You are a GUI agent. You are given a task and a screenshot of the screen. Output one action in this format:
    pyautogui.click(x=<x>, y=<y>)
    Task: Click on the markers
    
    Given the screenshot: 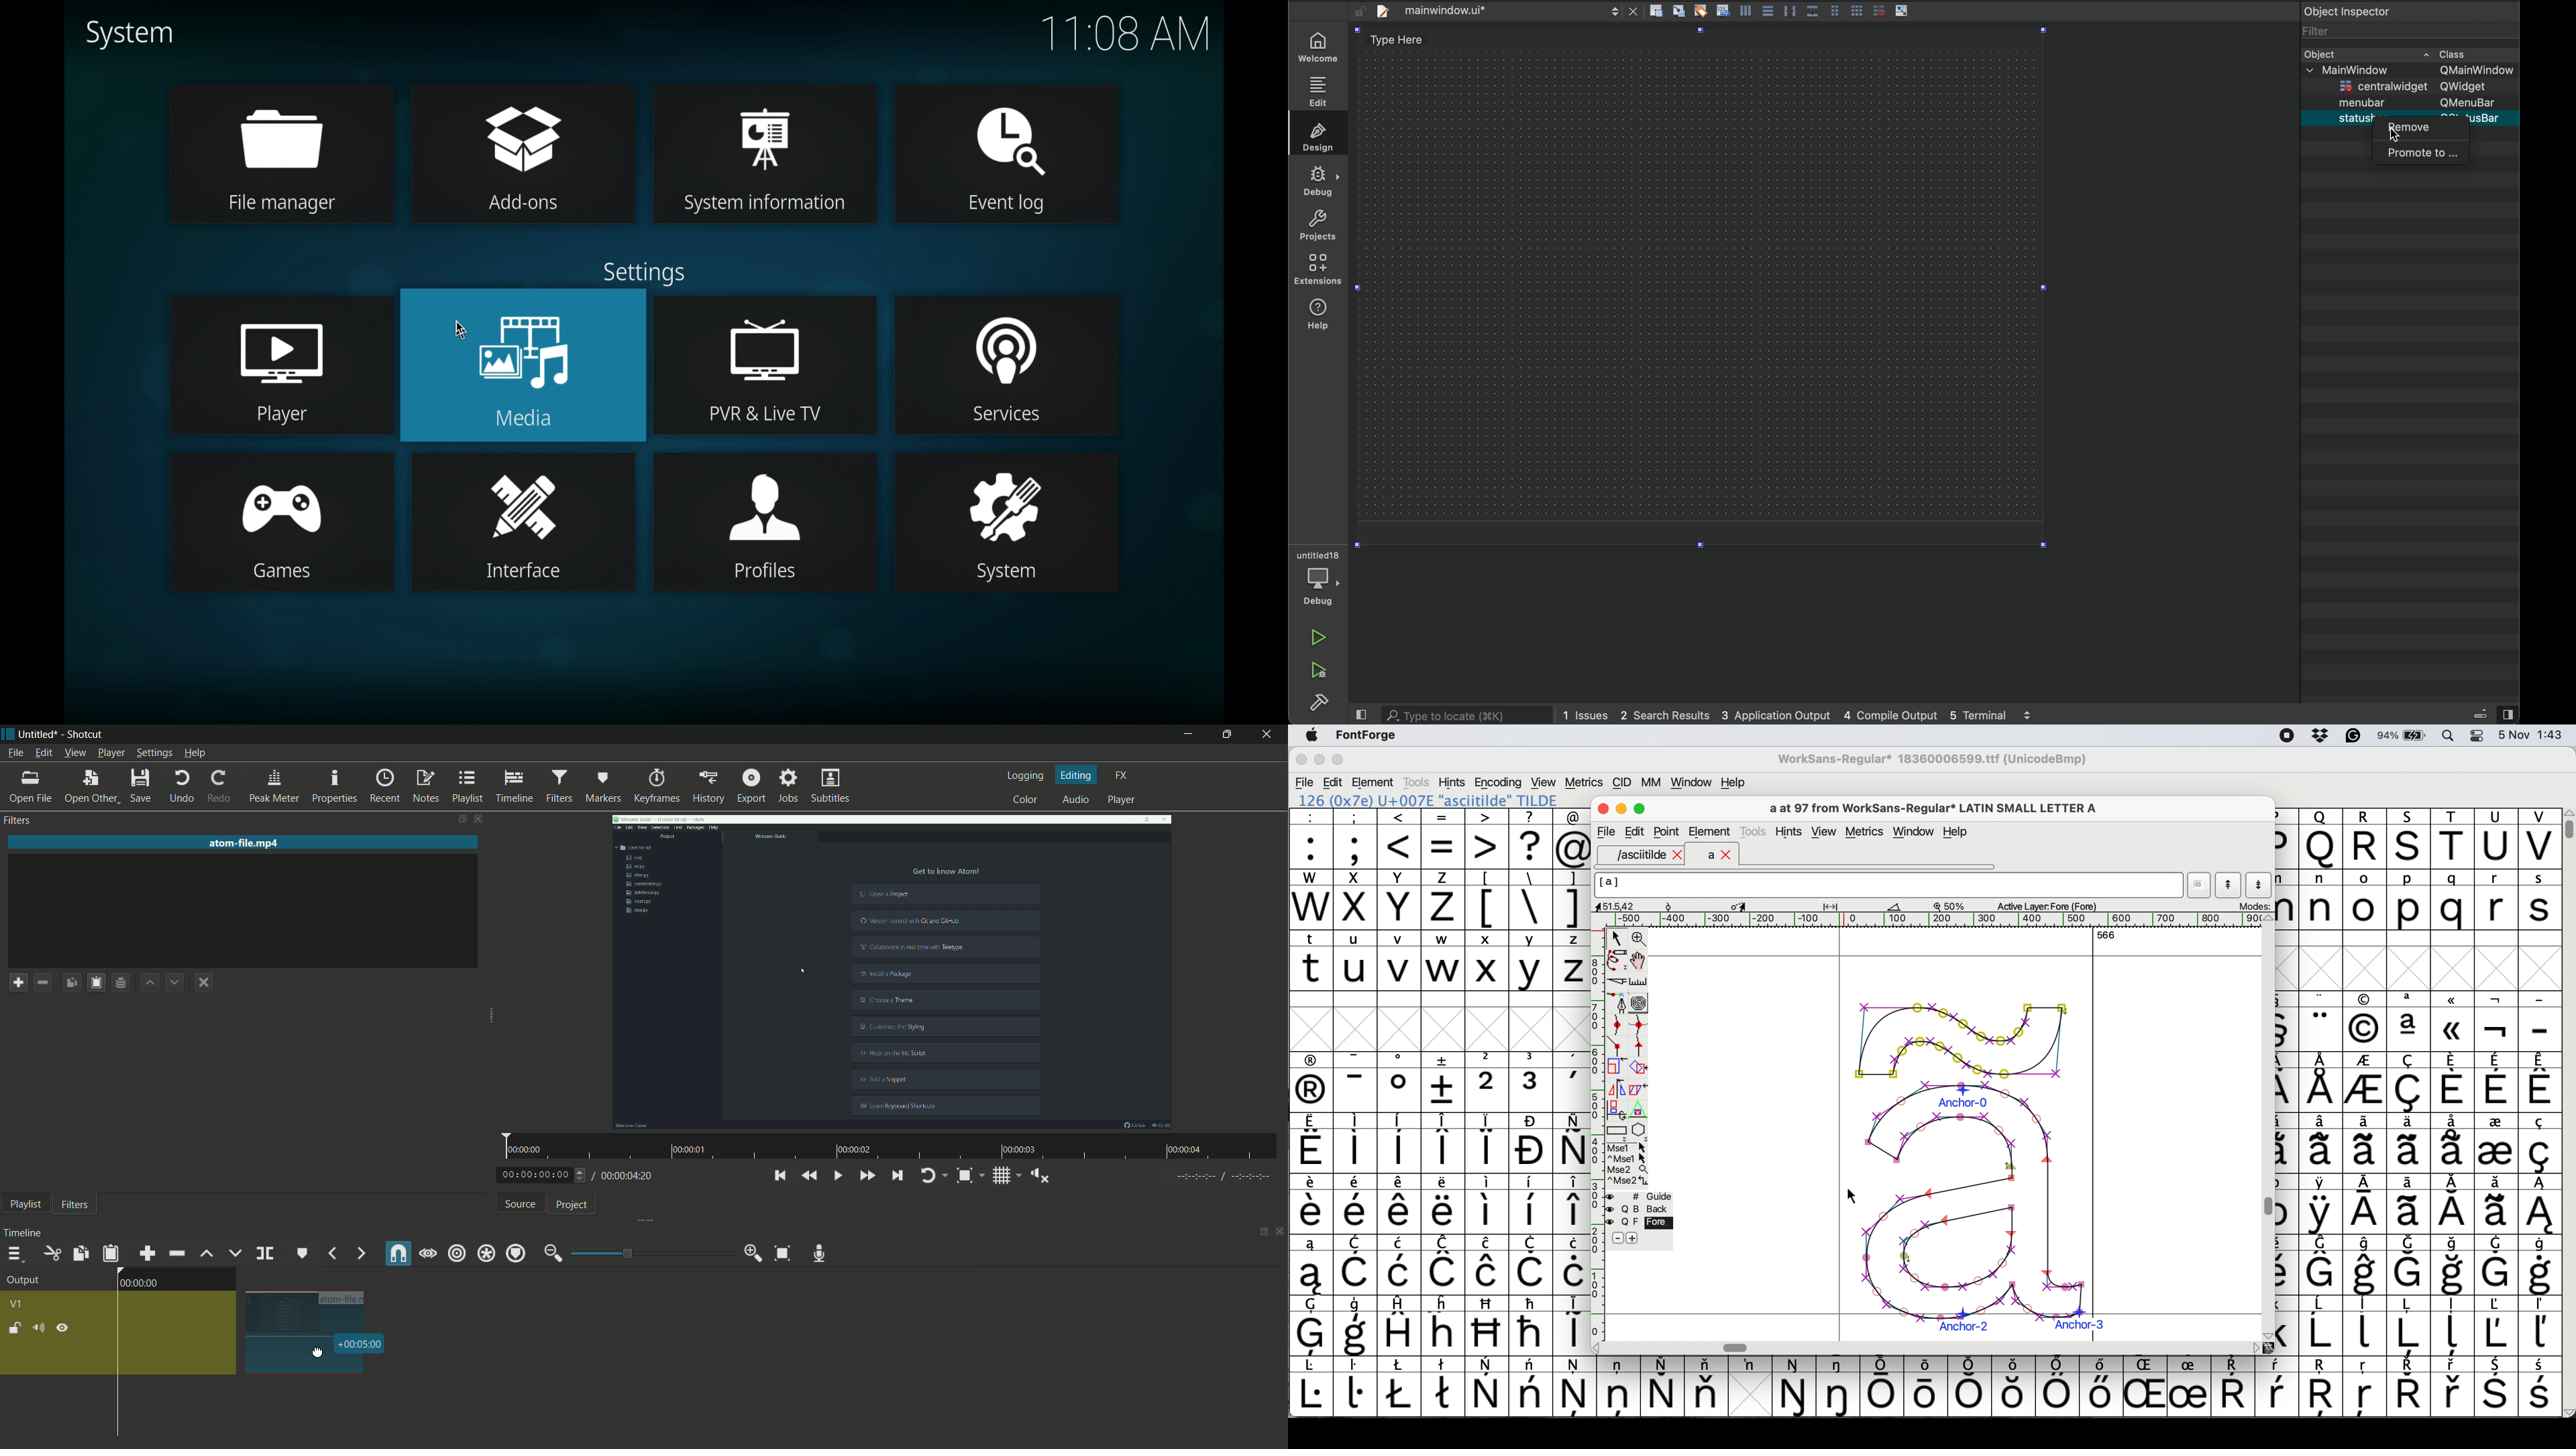 What is the action you would take?
    pyautogui.click(x=604, y=785)
    